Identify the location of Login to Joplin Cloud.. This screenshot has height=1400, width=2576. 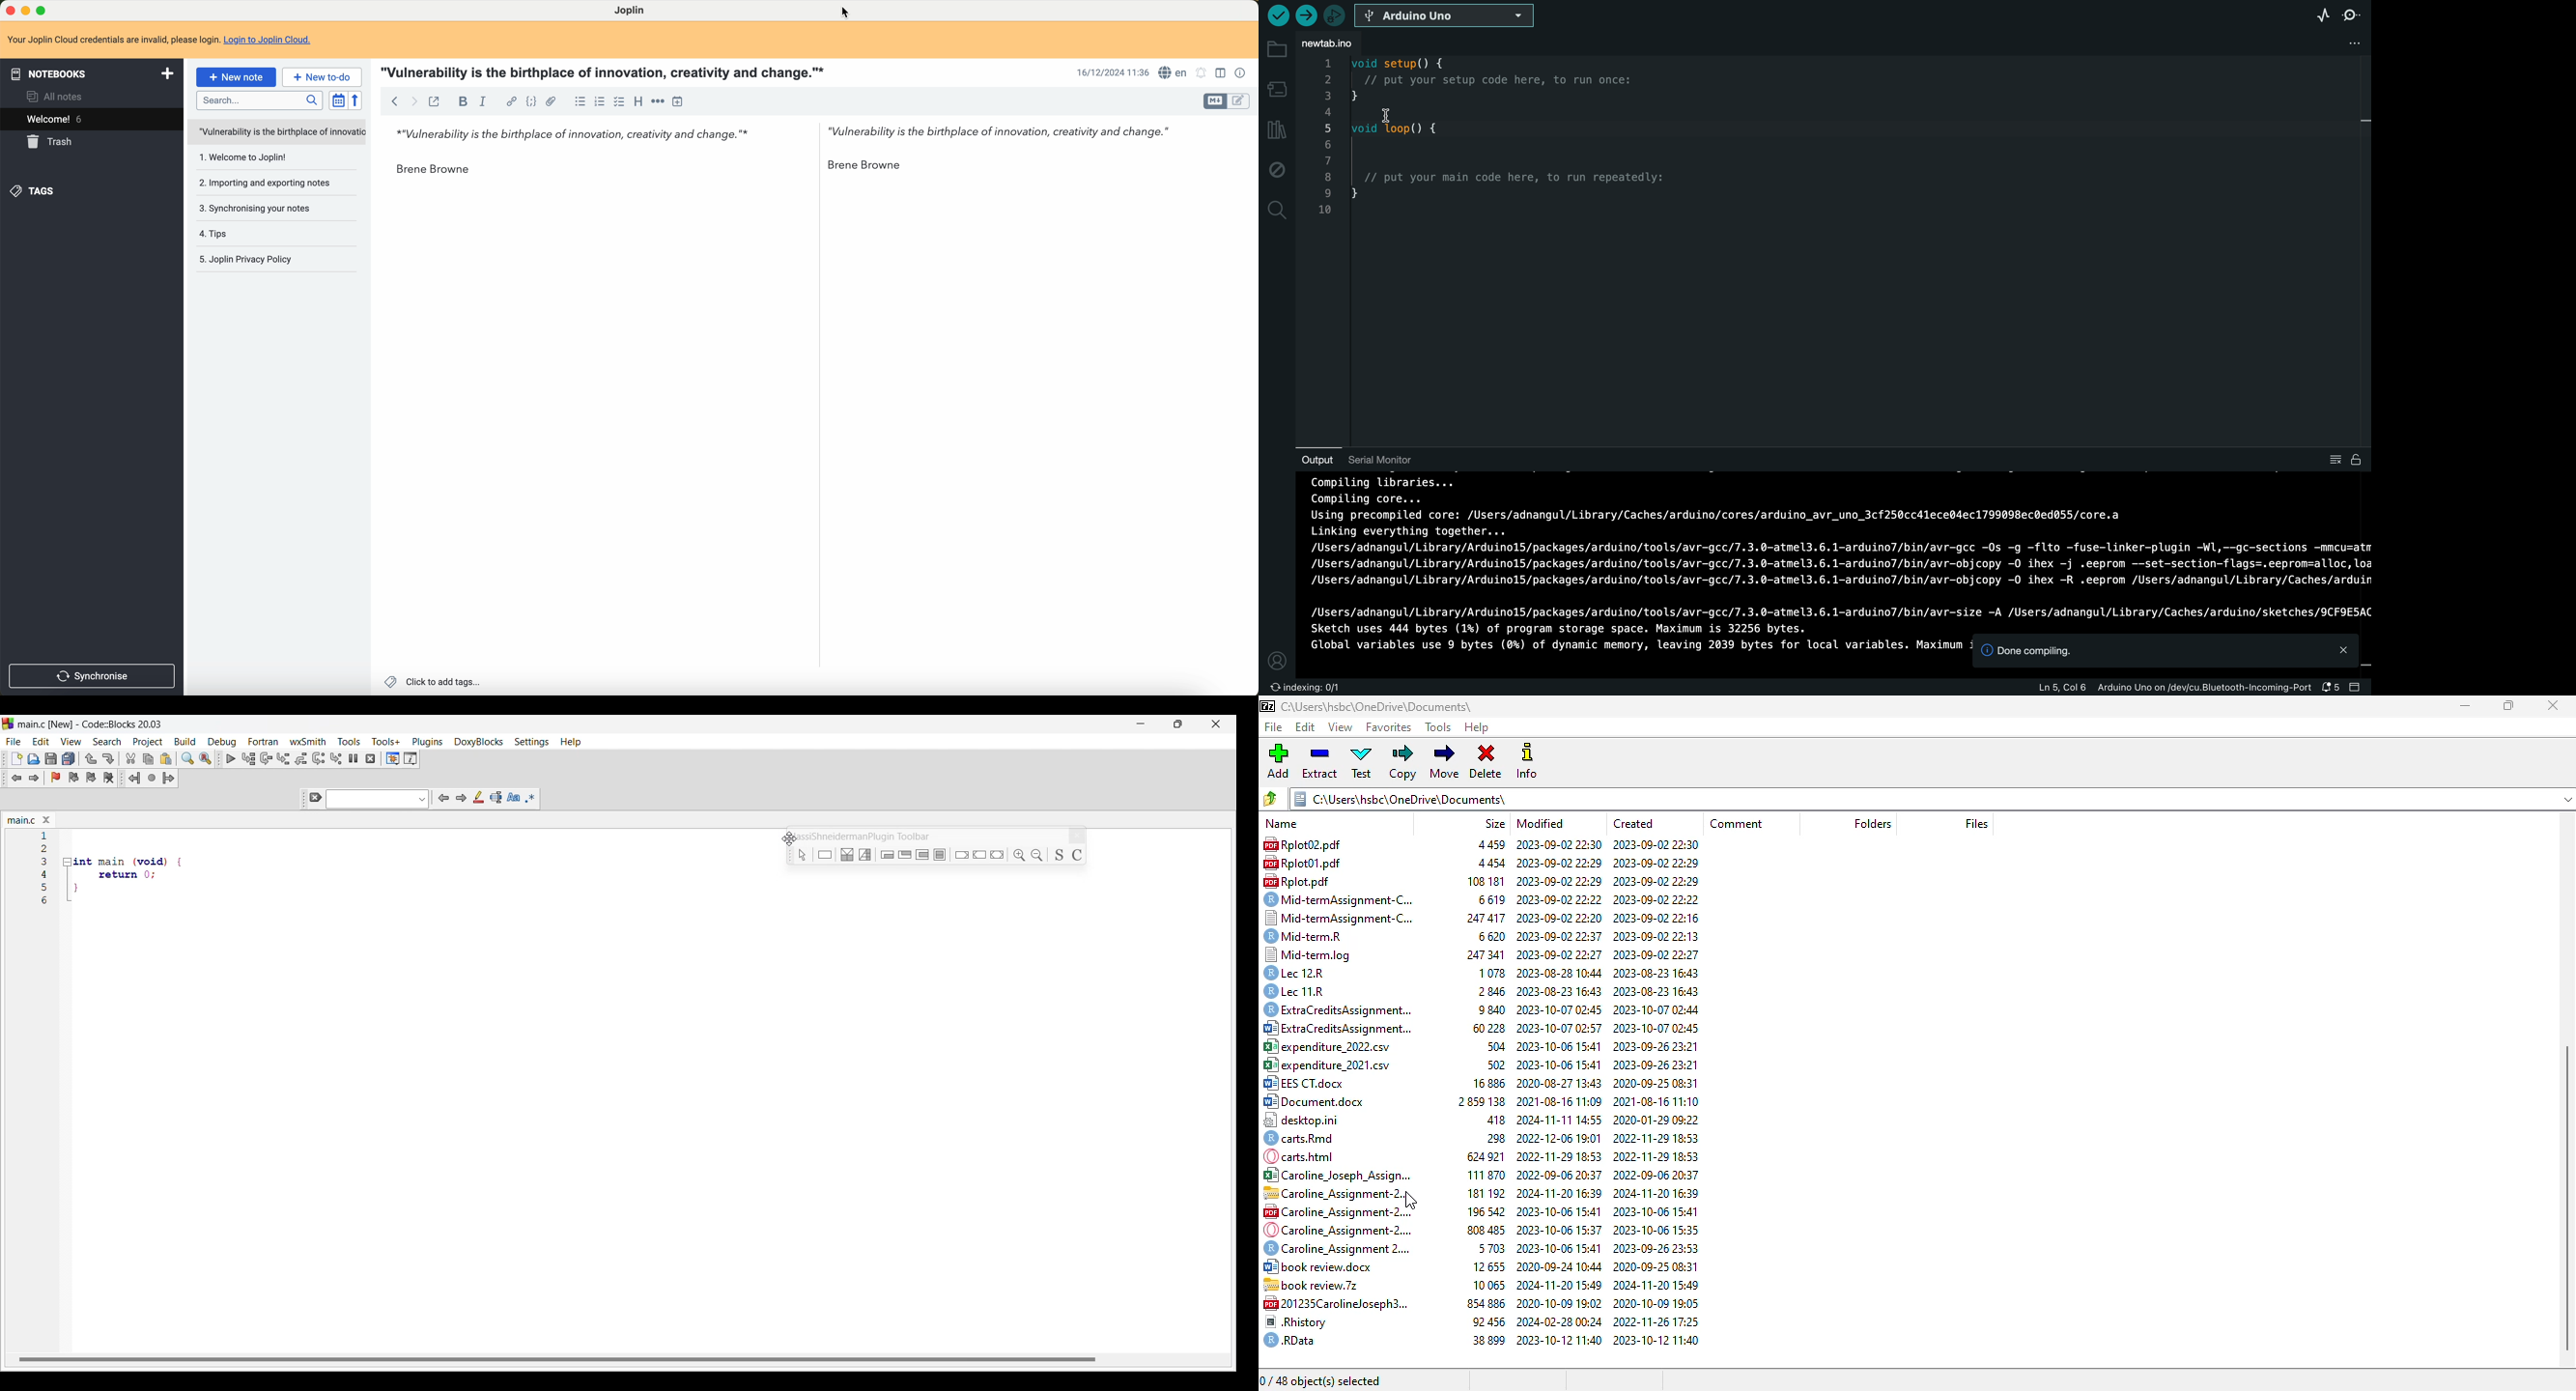
(272, 38).